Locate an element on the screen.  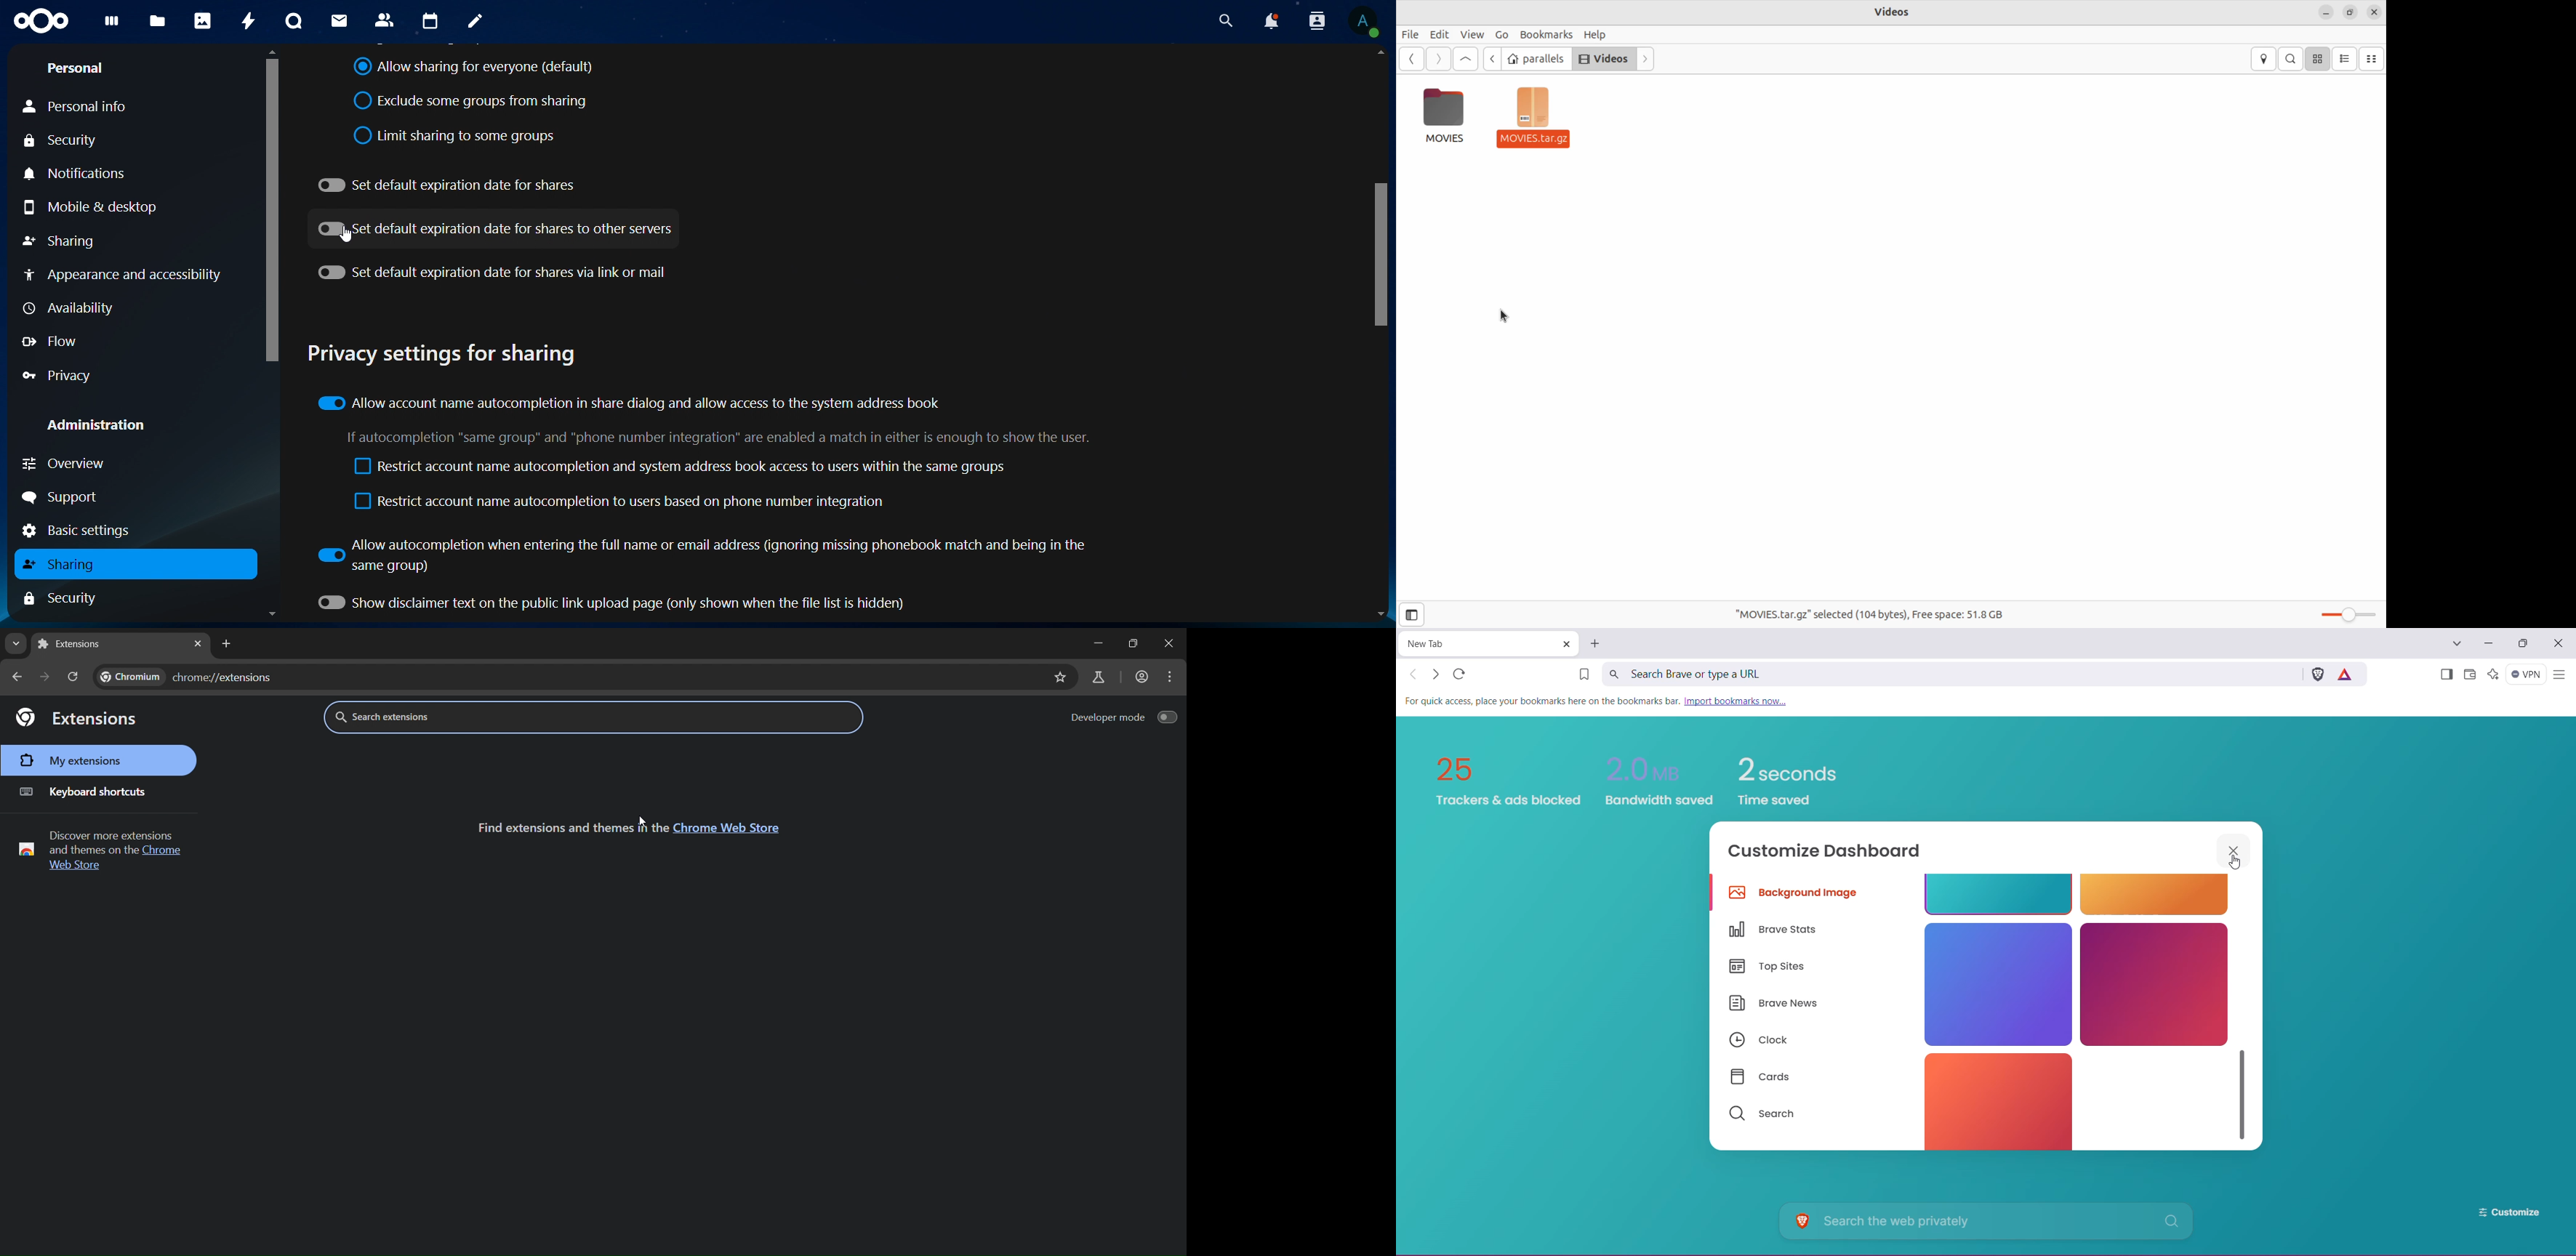
resize is located at coordinates (2350, 13).